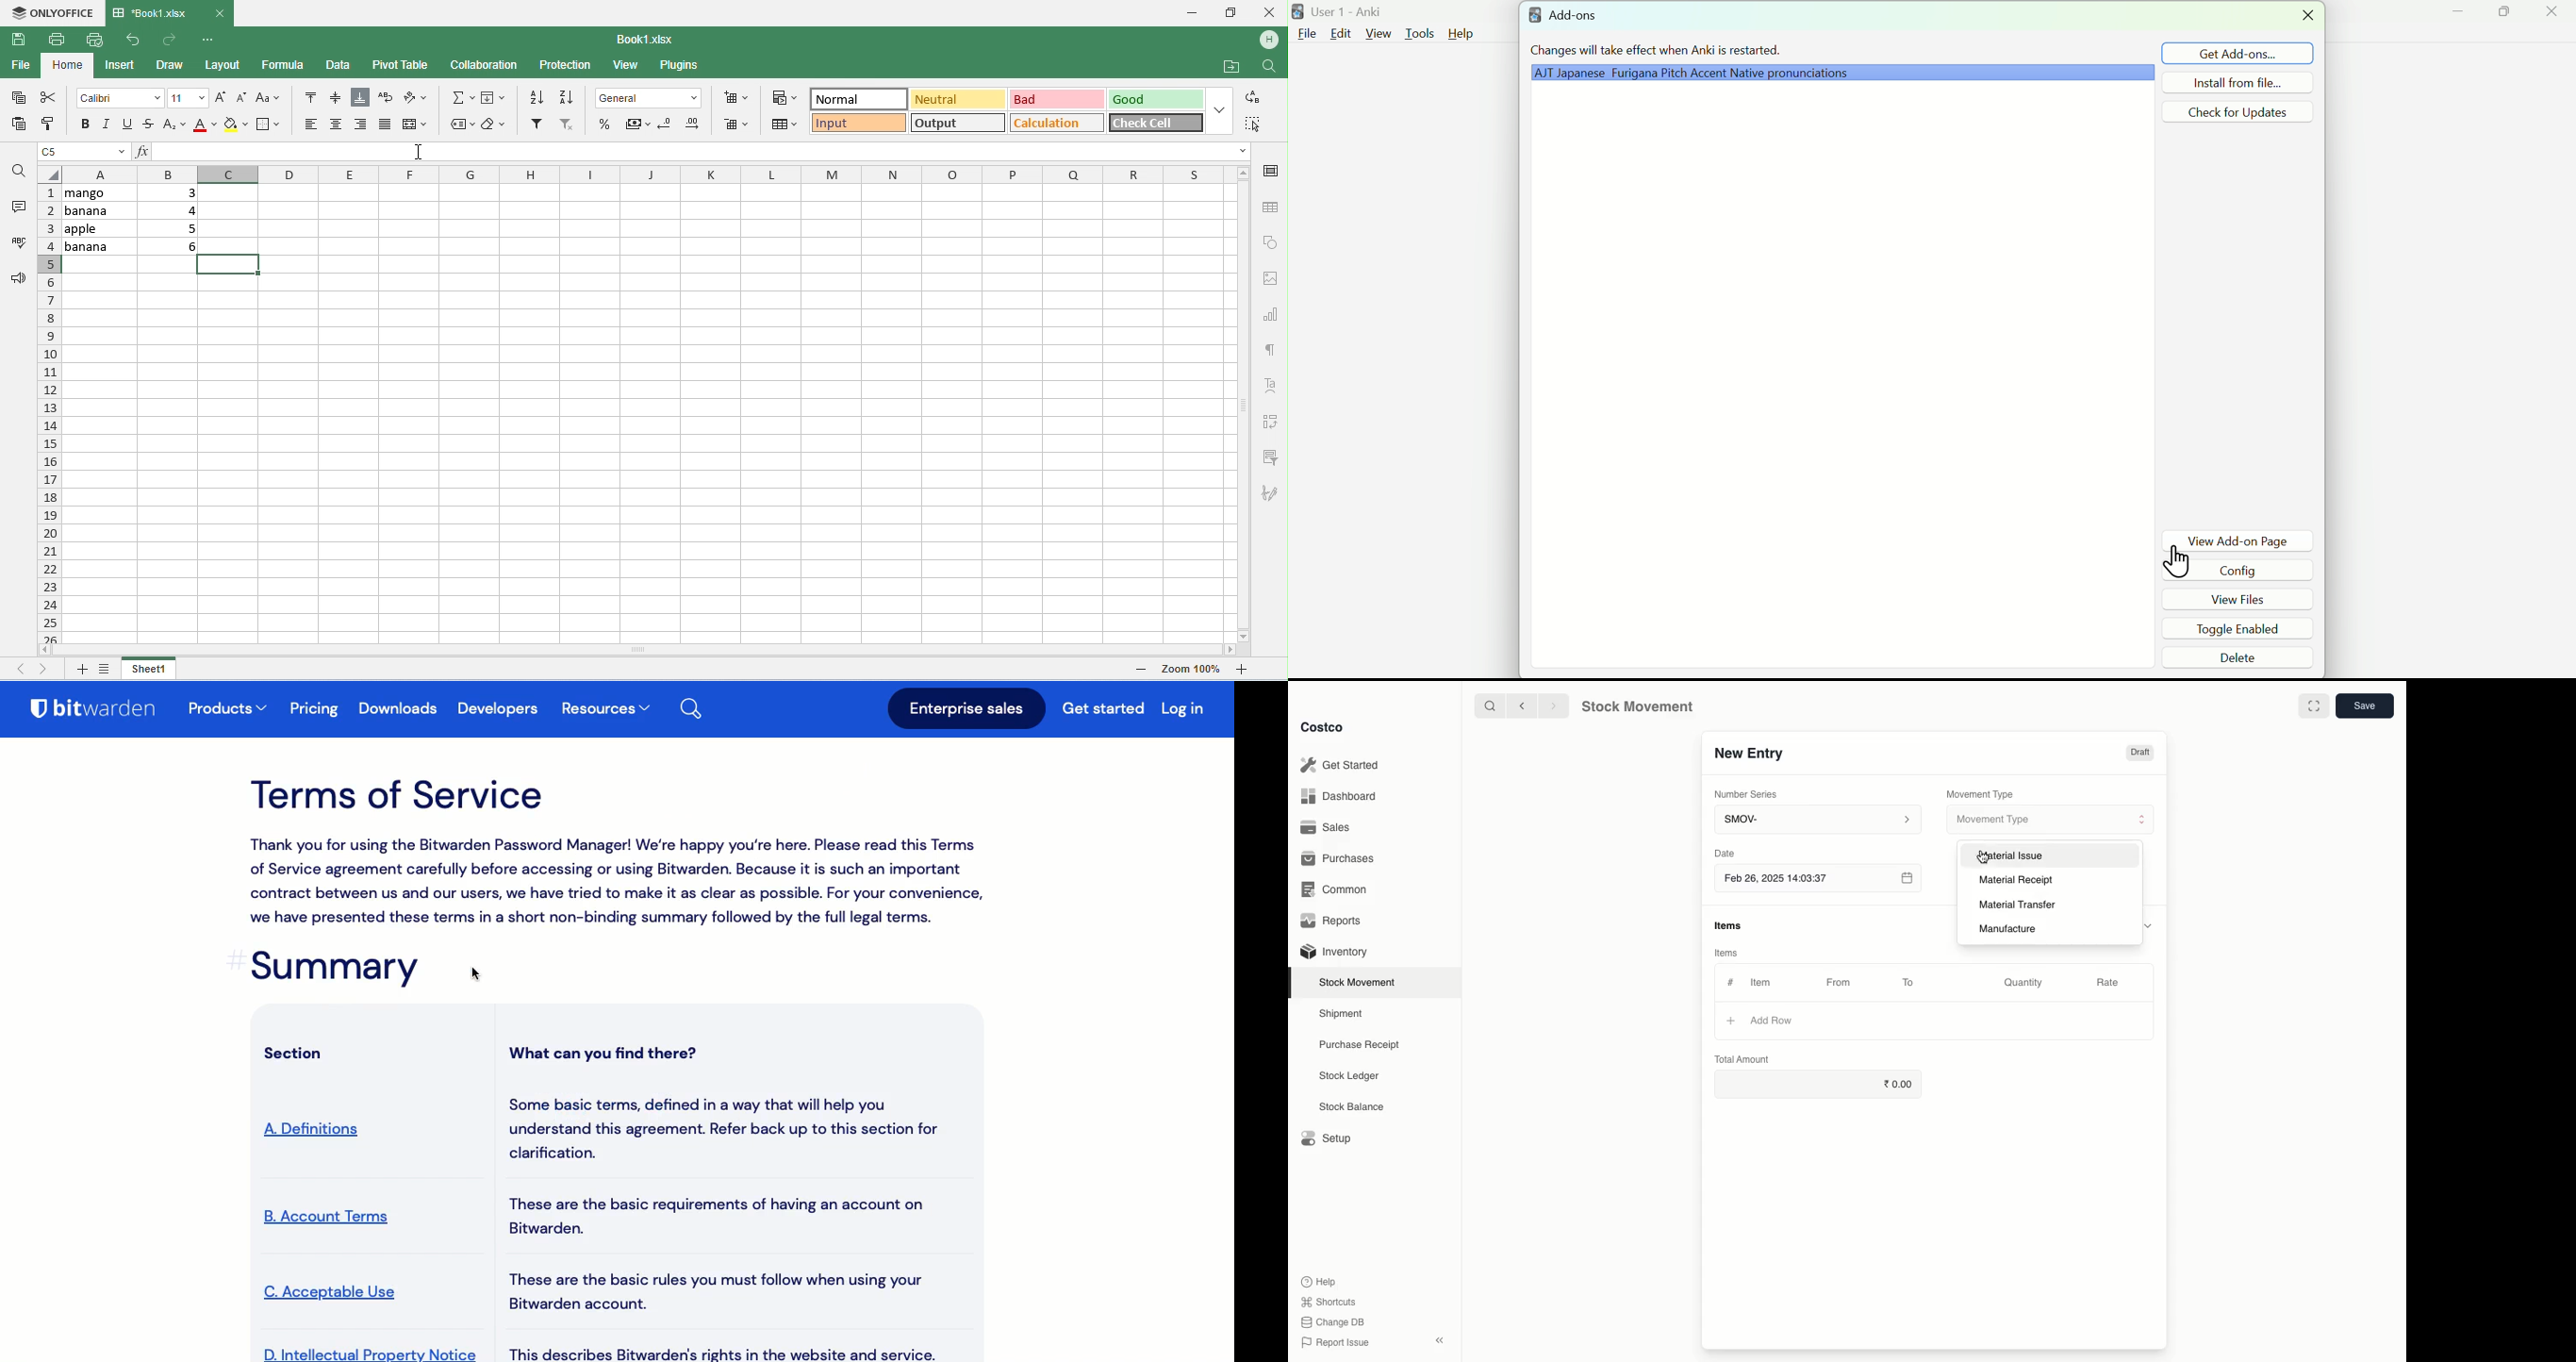  Describe the element at coordinates (1342, 1015) in the screenshot. I see `Shipment` at that location.